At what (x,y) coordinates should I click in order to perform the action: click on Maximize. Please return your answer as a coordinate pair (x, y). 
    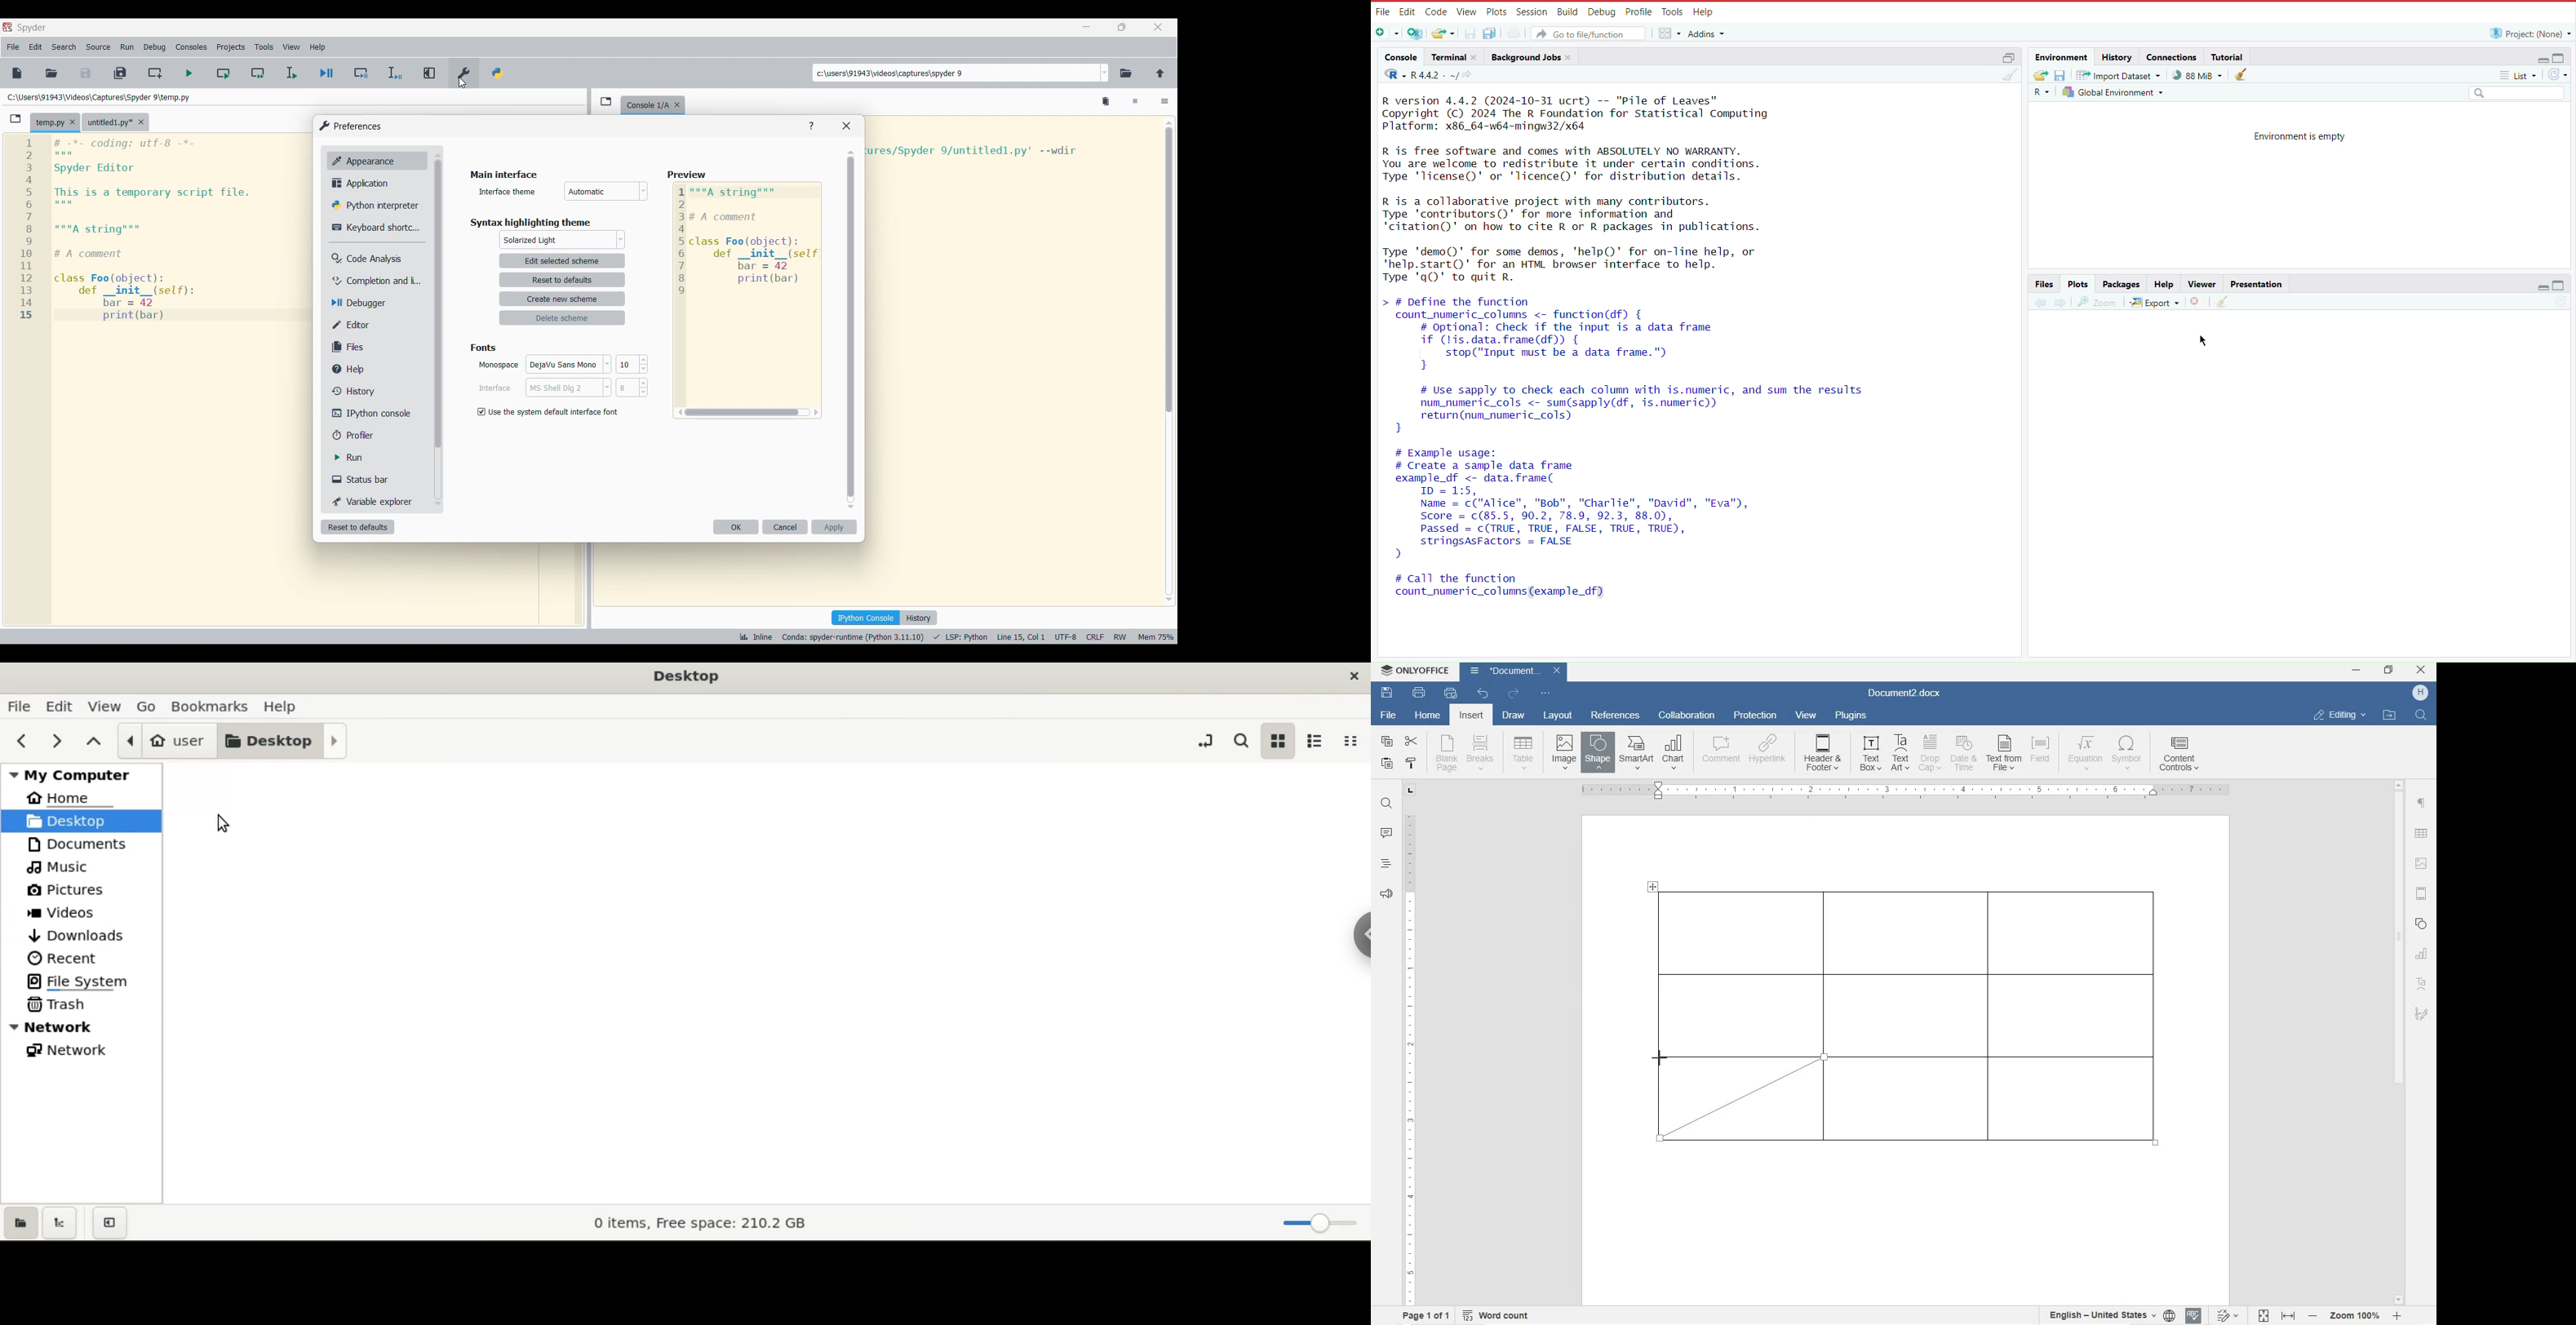
    Looking at the image, I should click on (2561, 286).